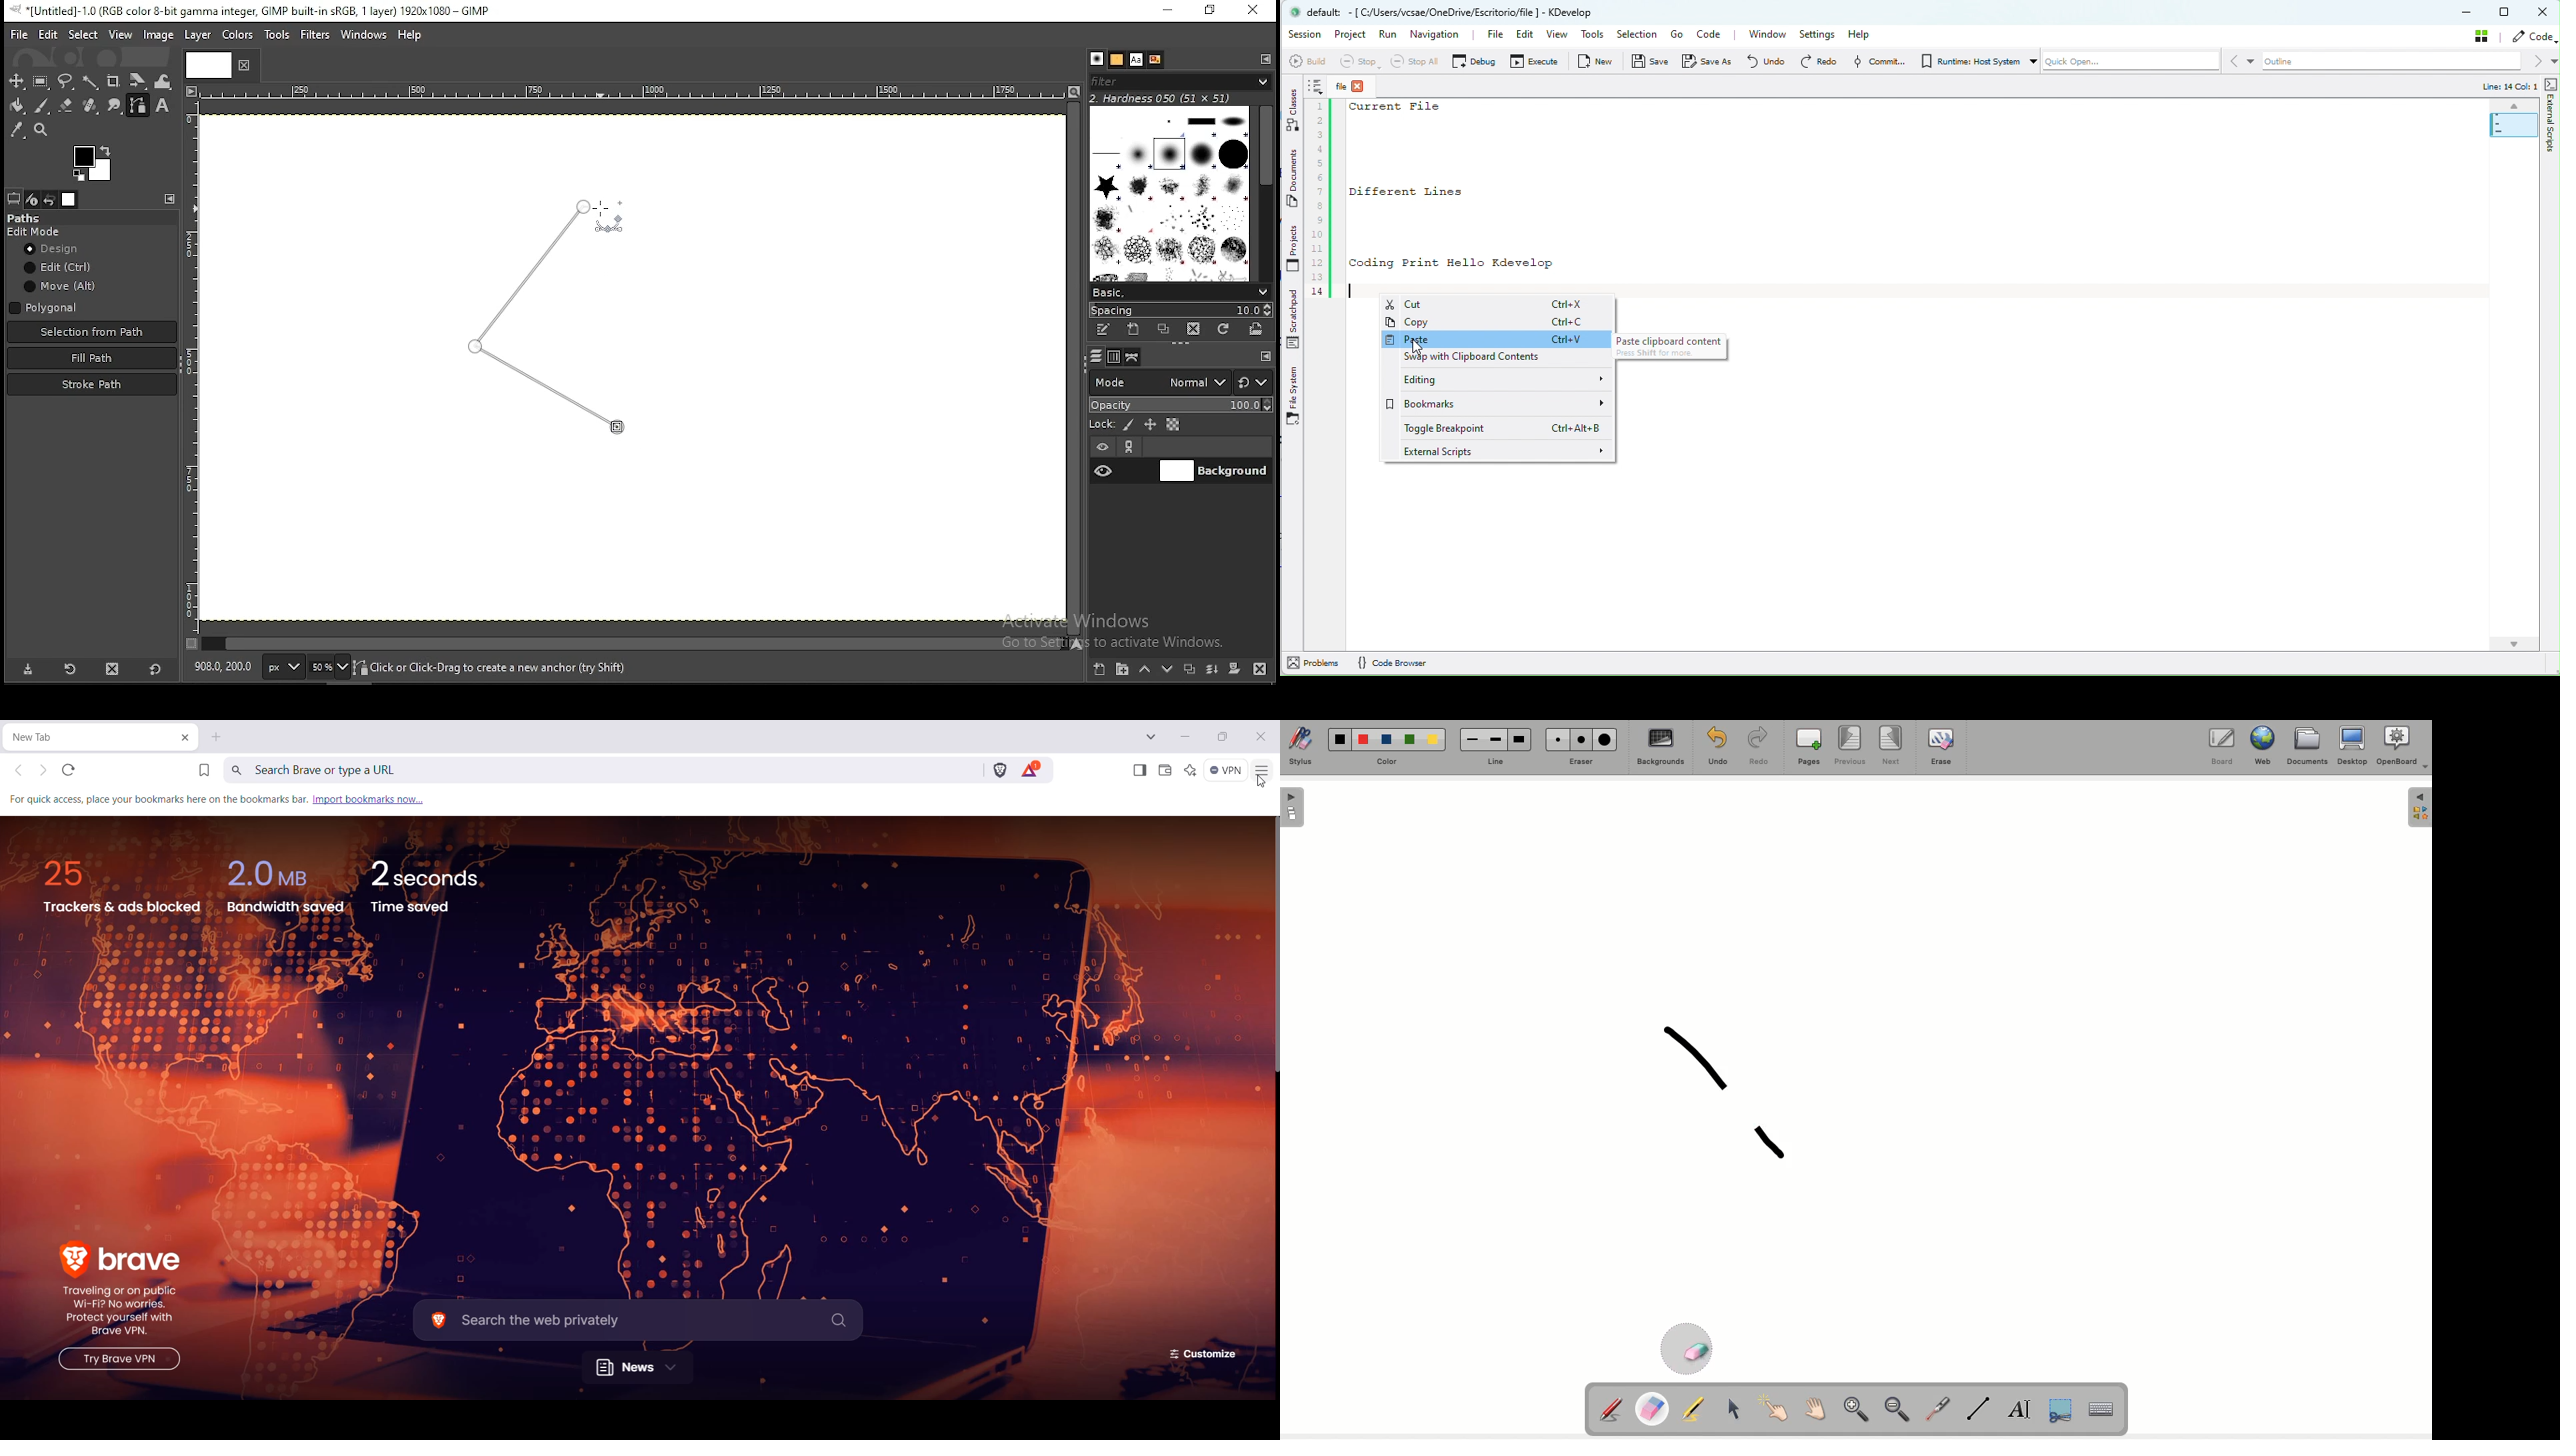 This screenshot has width=2576, height=1456. Describe the element at coordinates (1150, 737) in the screenshot. I see `Search Tabs` at that location.